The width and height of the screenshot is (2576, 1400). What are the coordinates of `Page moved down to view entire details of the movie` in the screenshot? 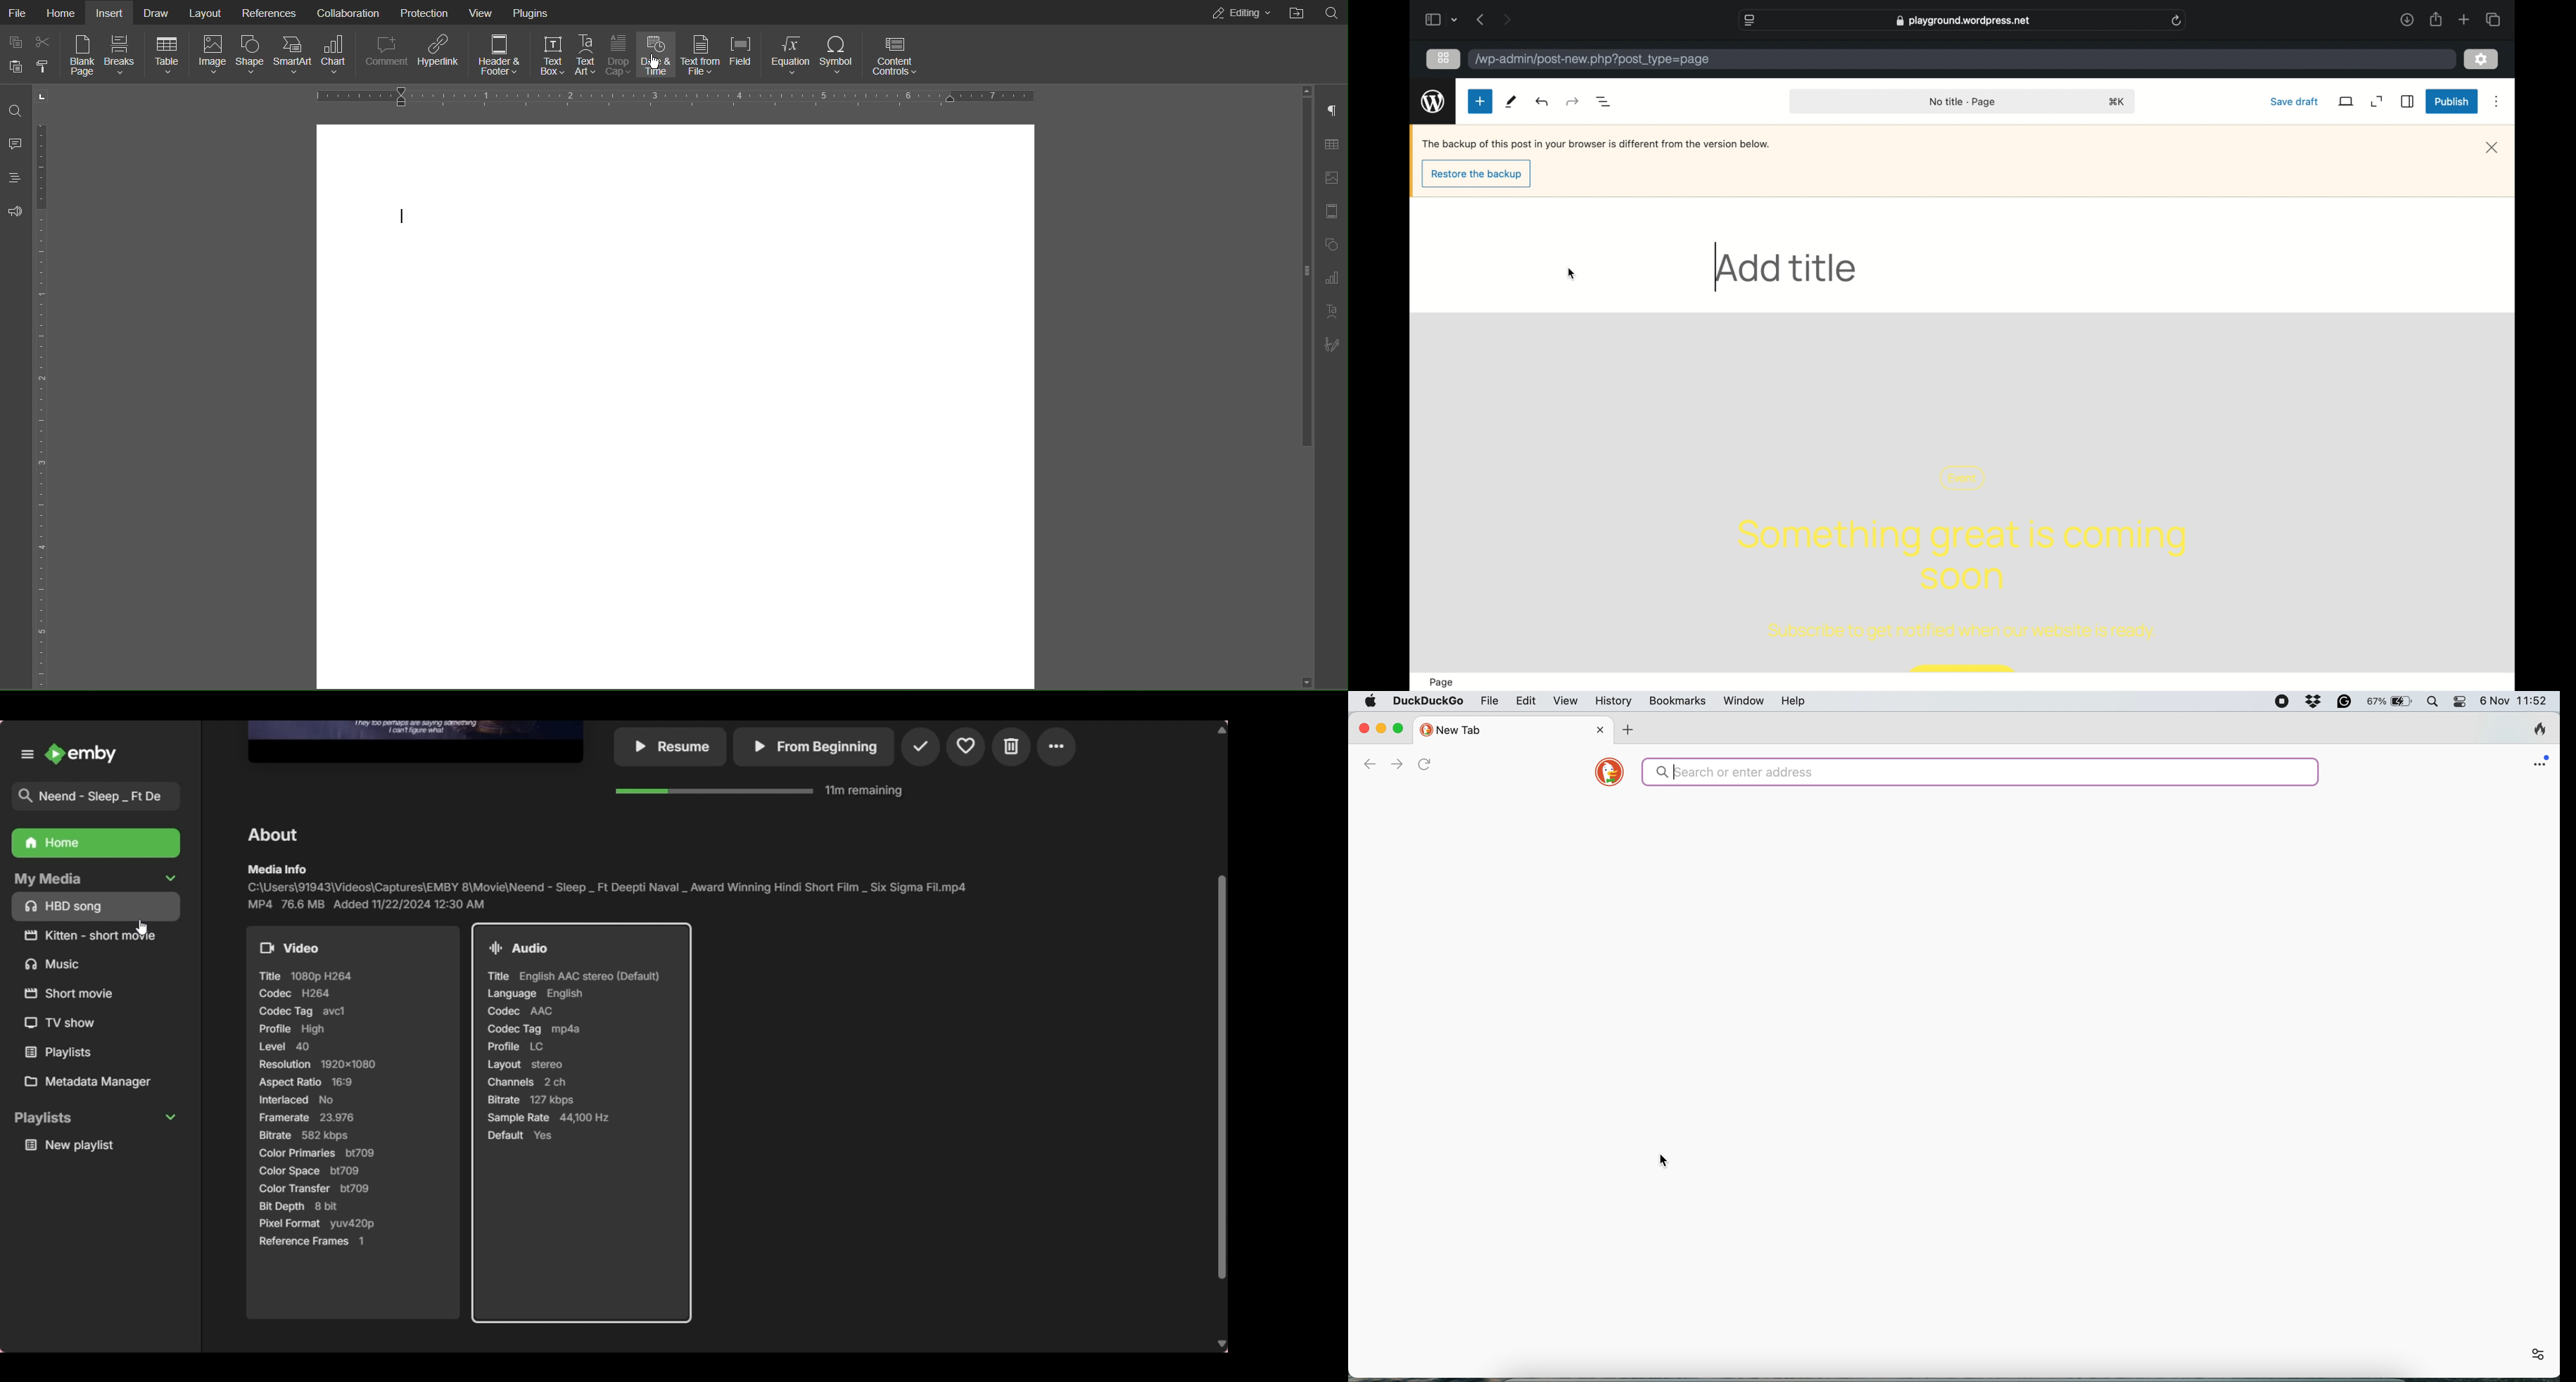 It's located at (357, 1129).